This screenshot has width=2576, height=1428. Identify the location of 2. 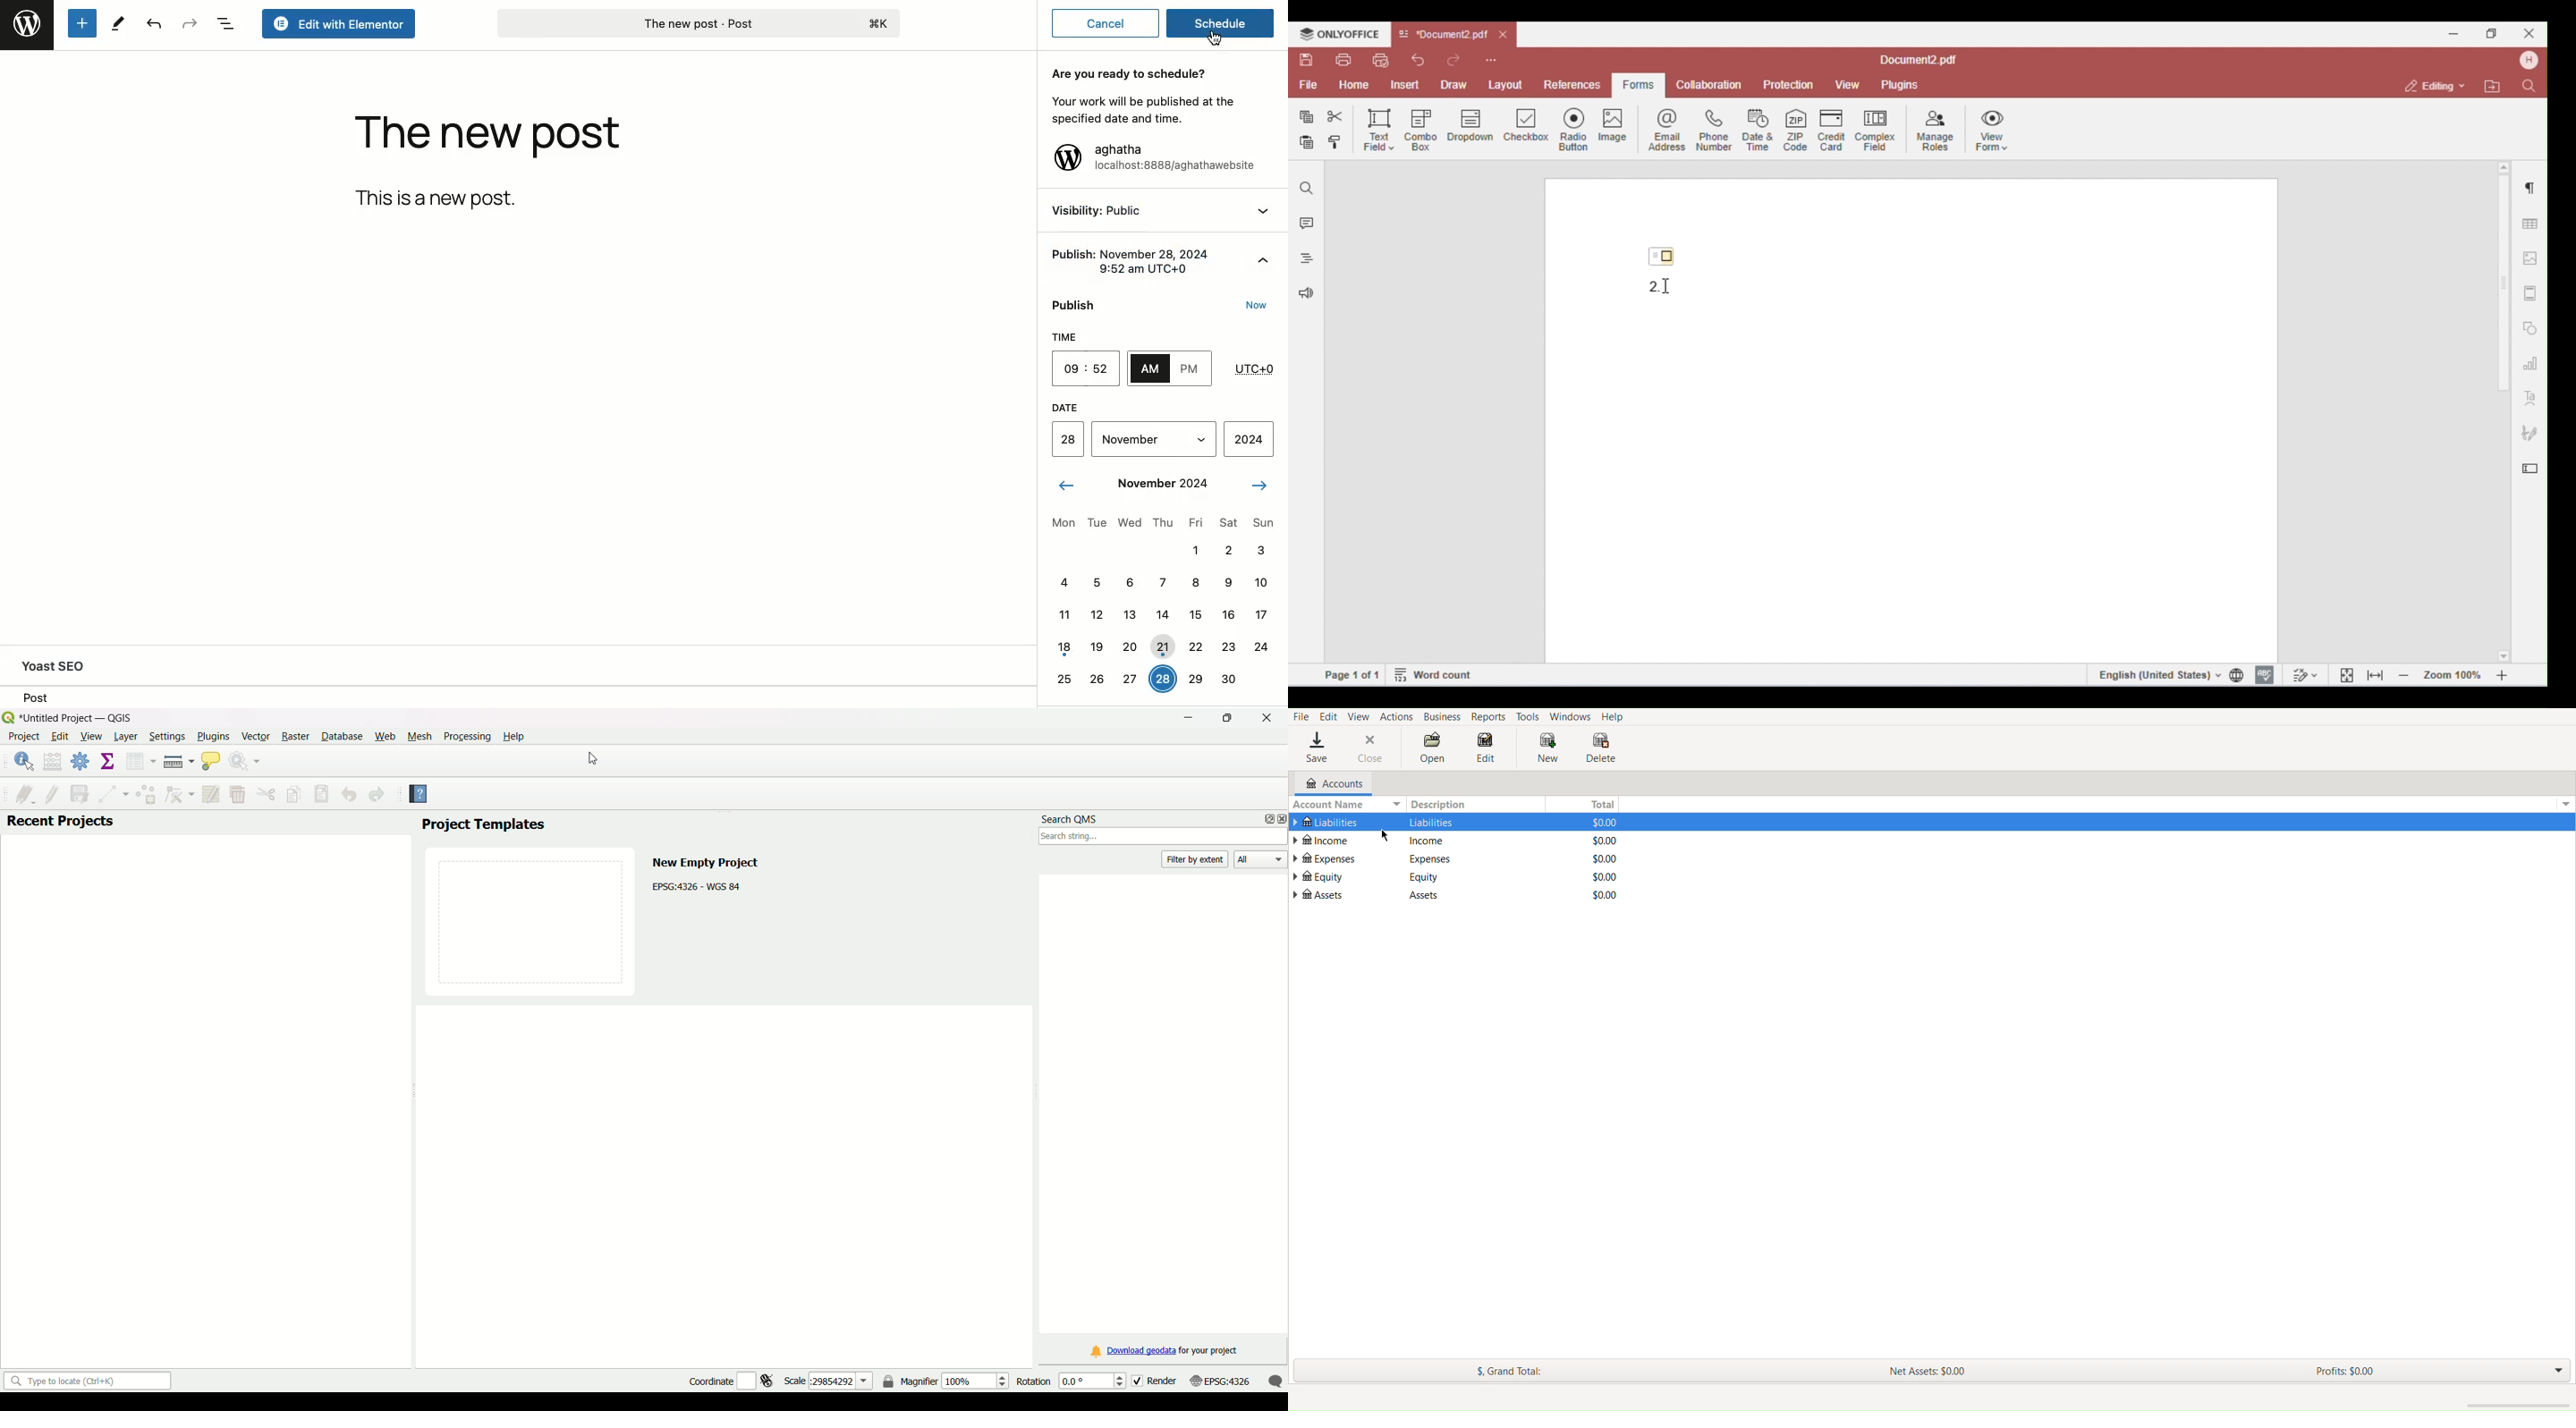
(1228, 549).